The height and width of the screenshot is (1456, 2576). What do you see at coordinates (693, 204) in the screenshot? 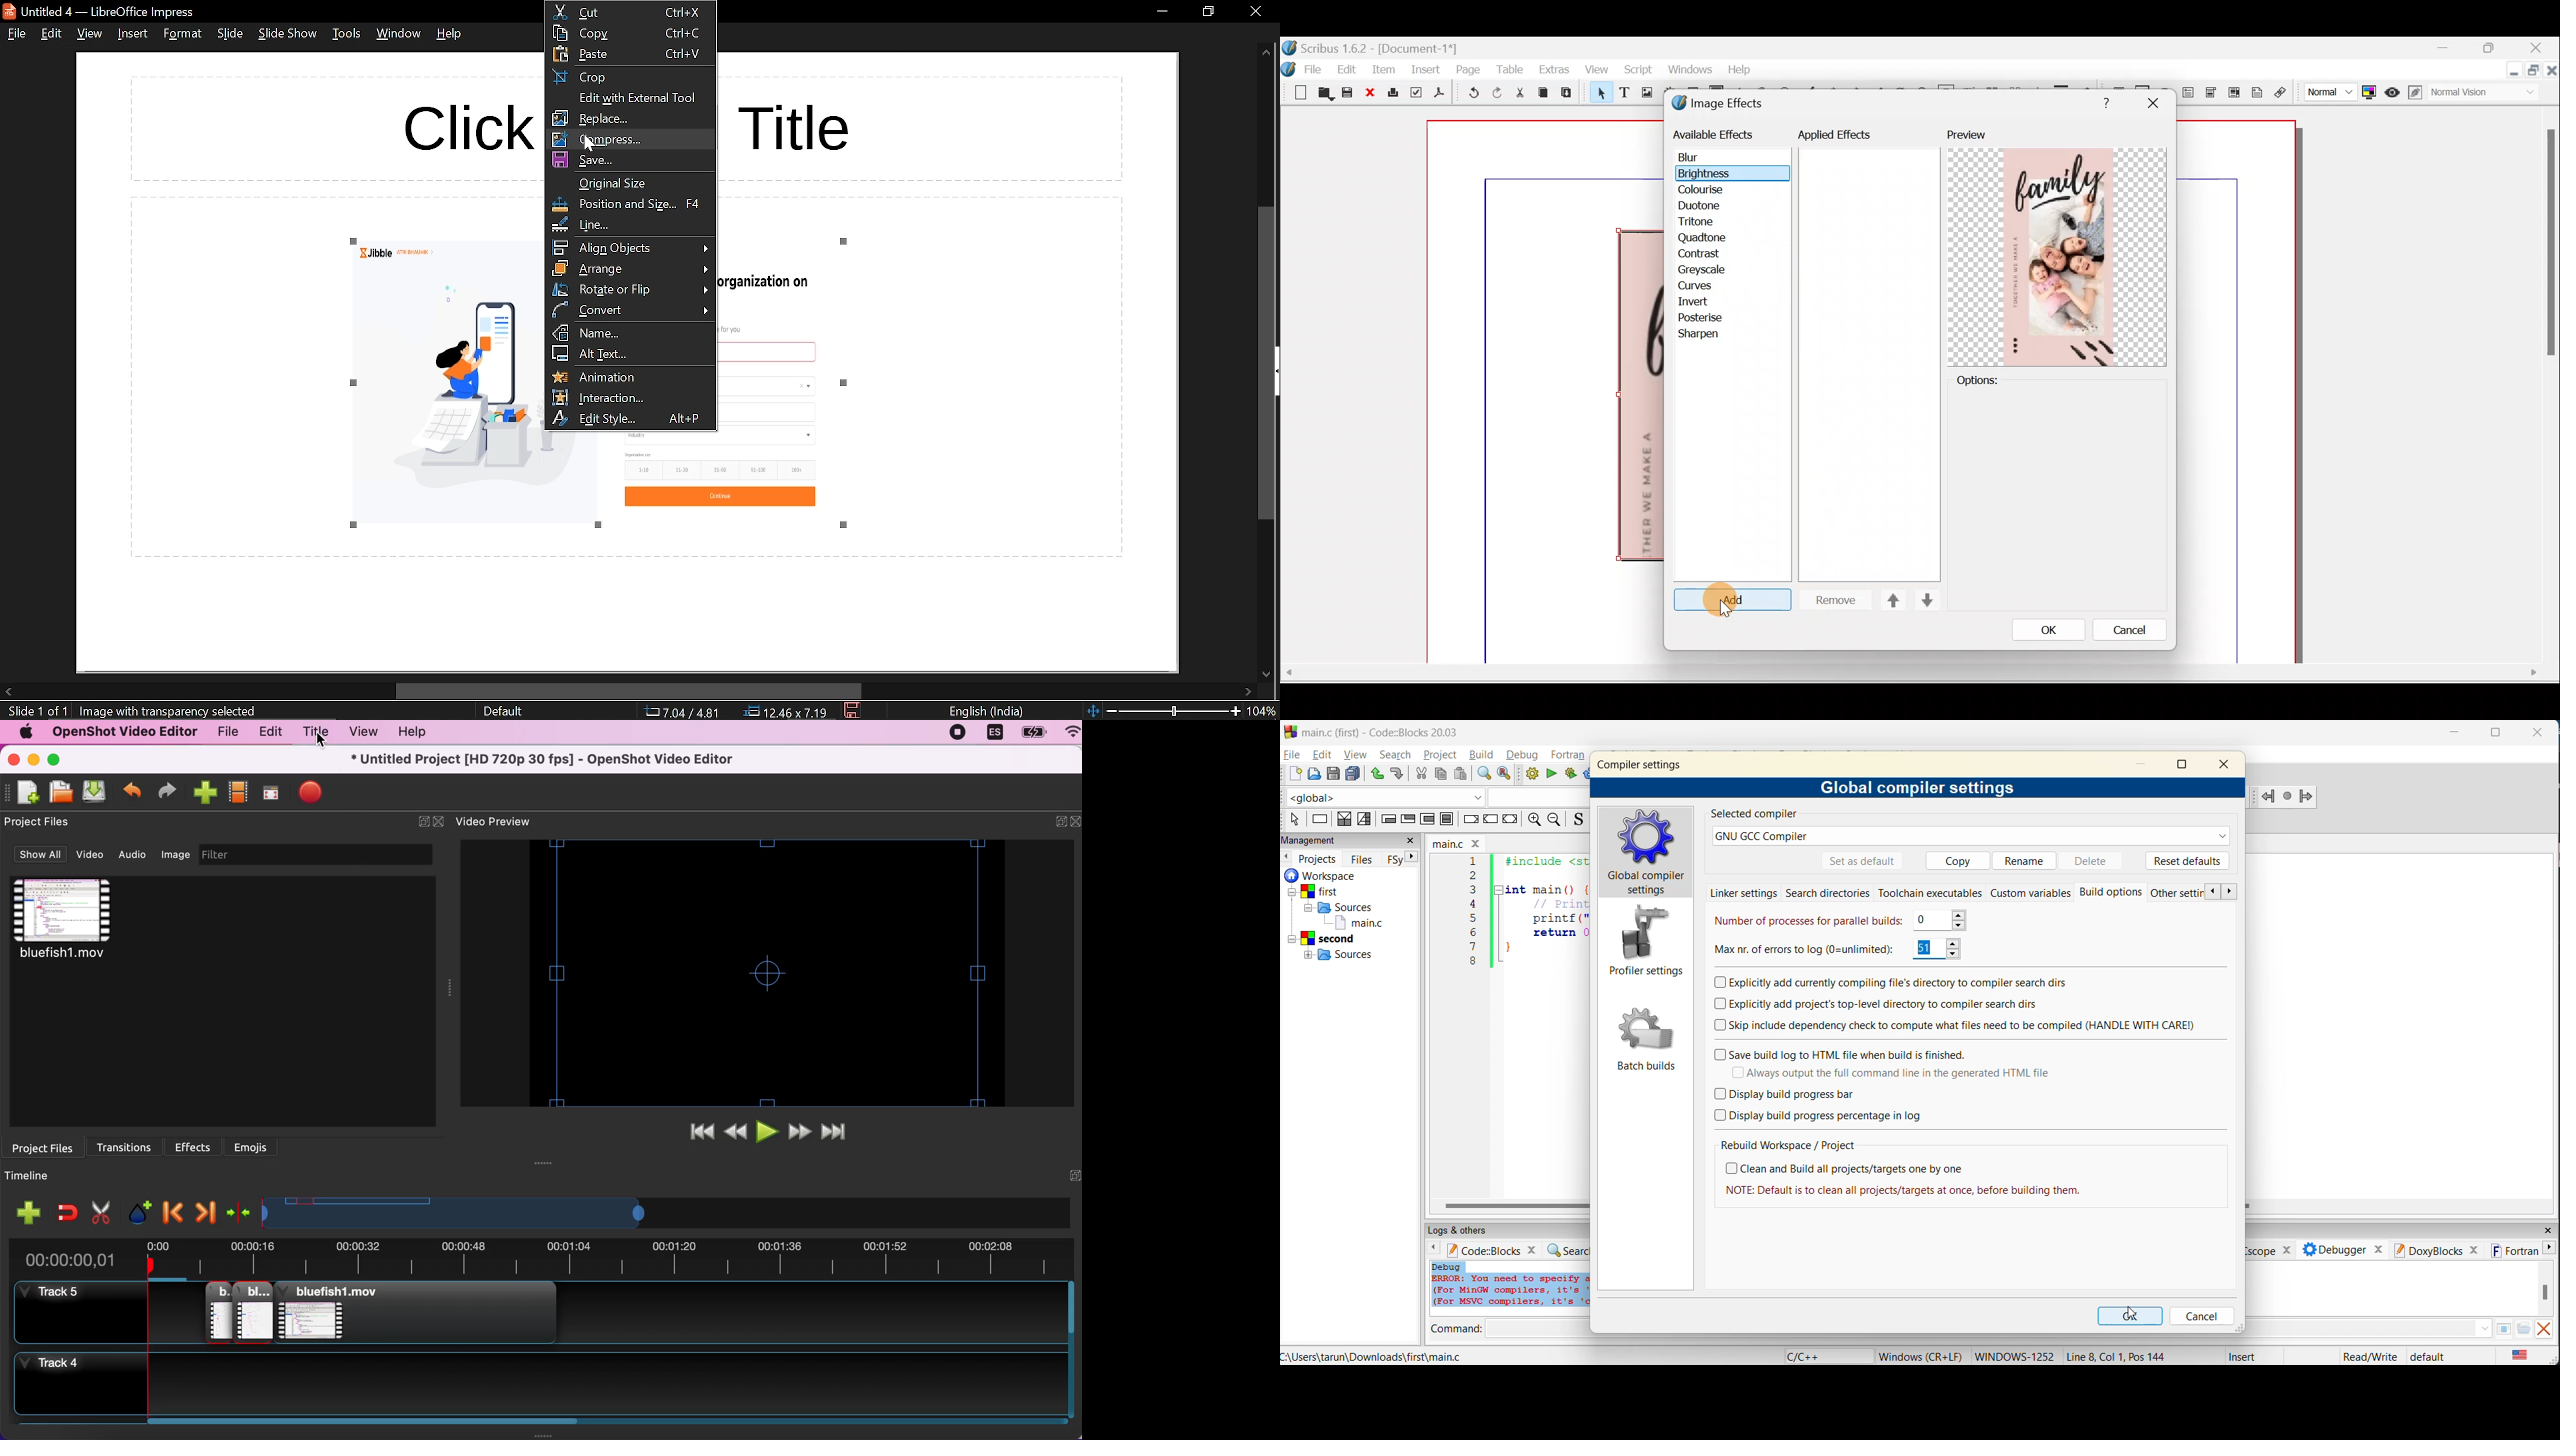
I see `F4` at bounding box center [693, 204].